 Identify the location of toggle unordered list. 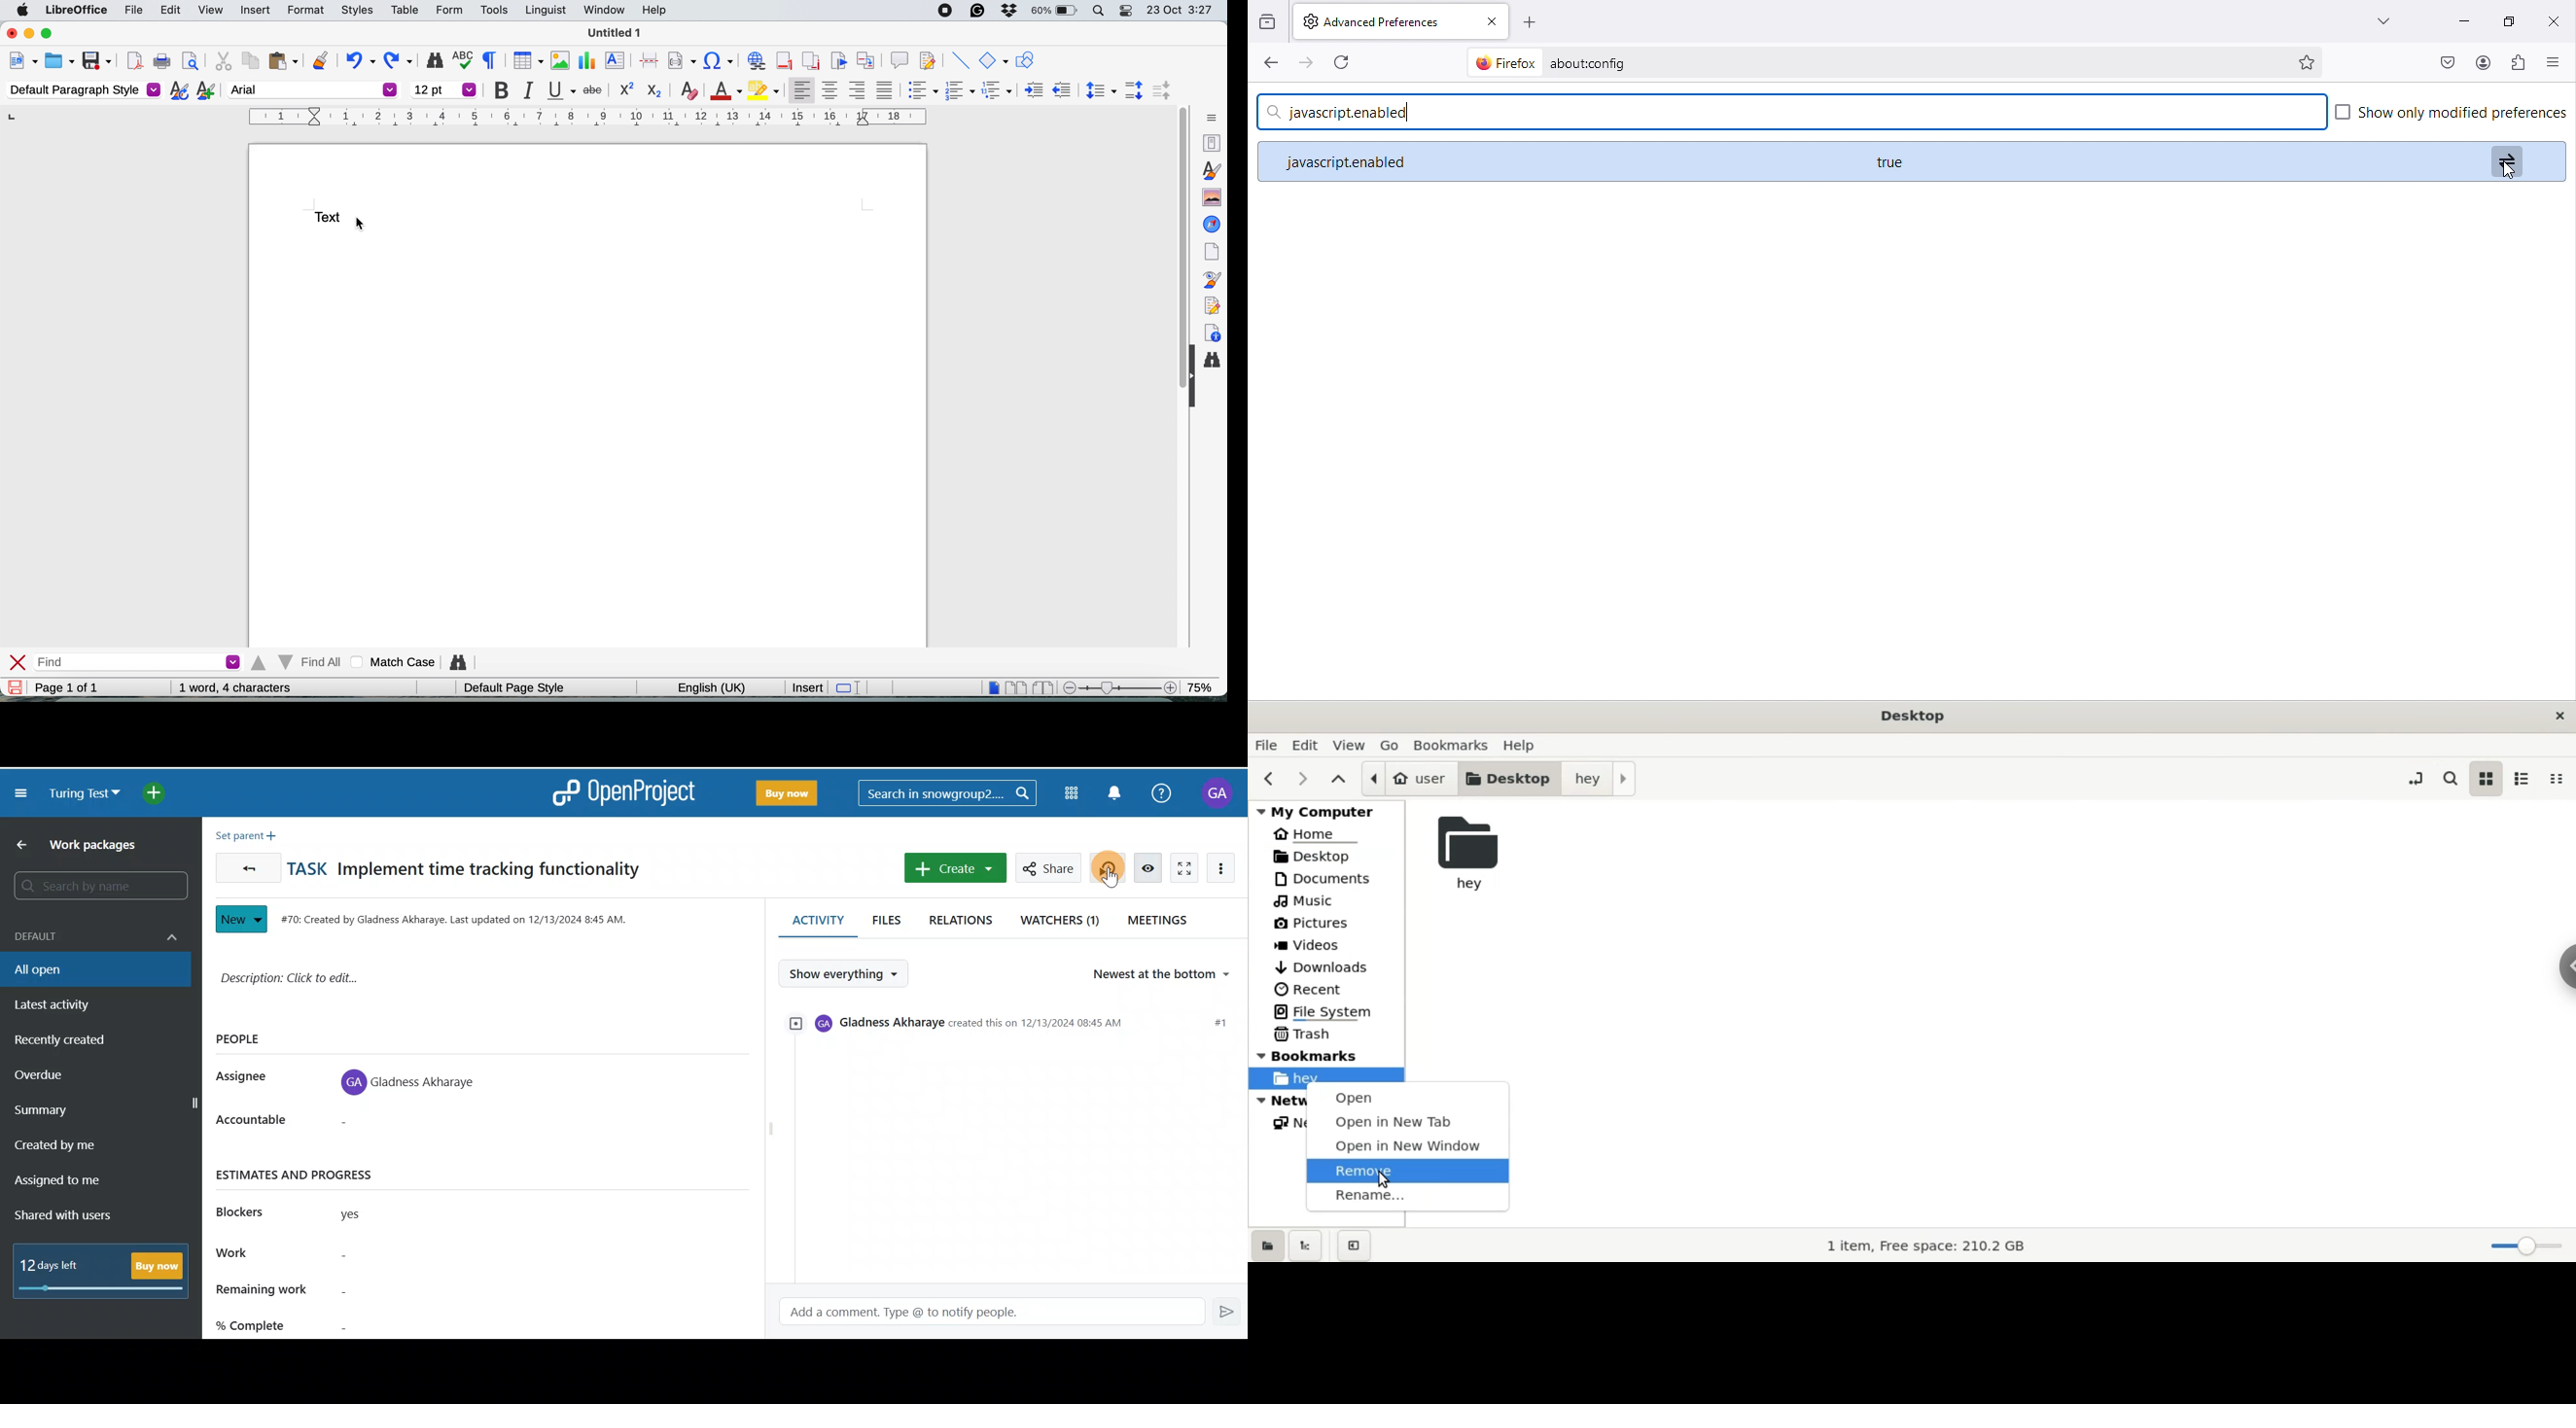
(920, 93).